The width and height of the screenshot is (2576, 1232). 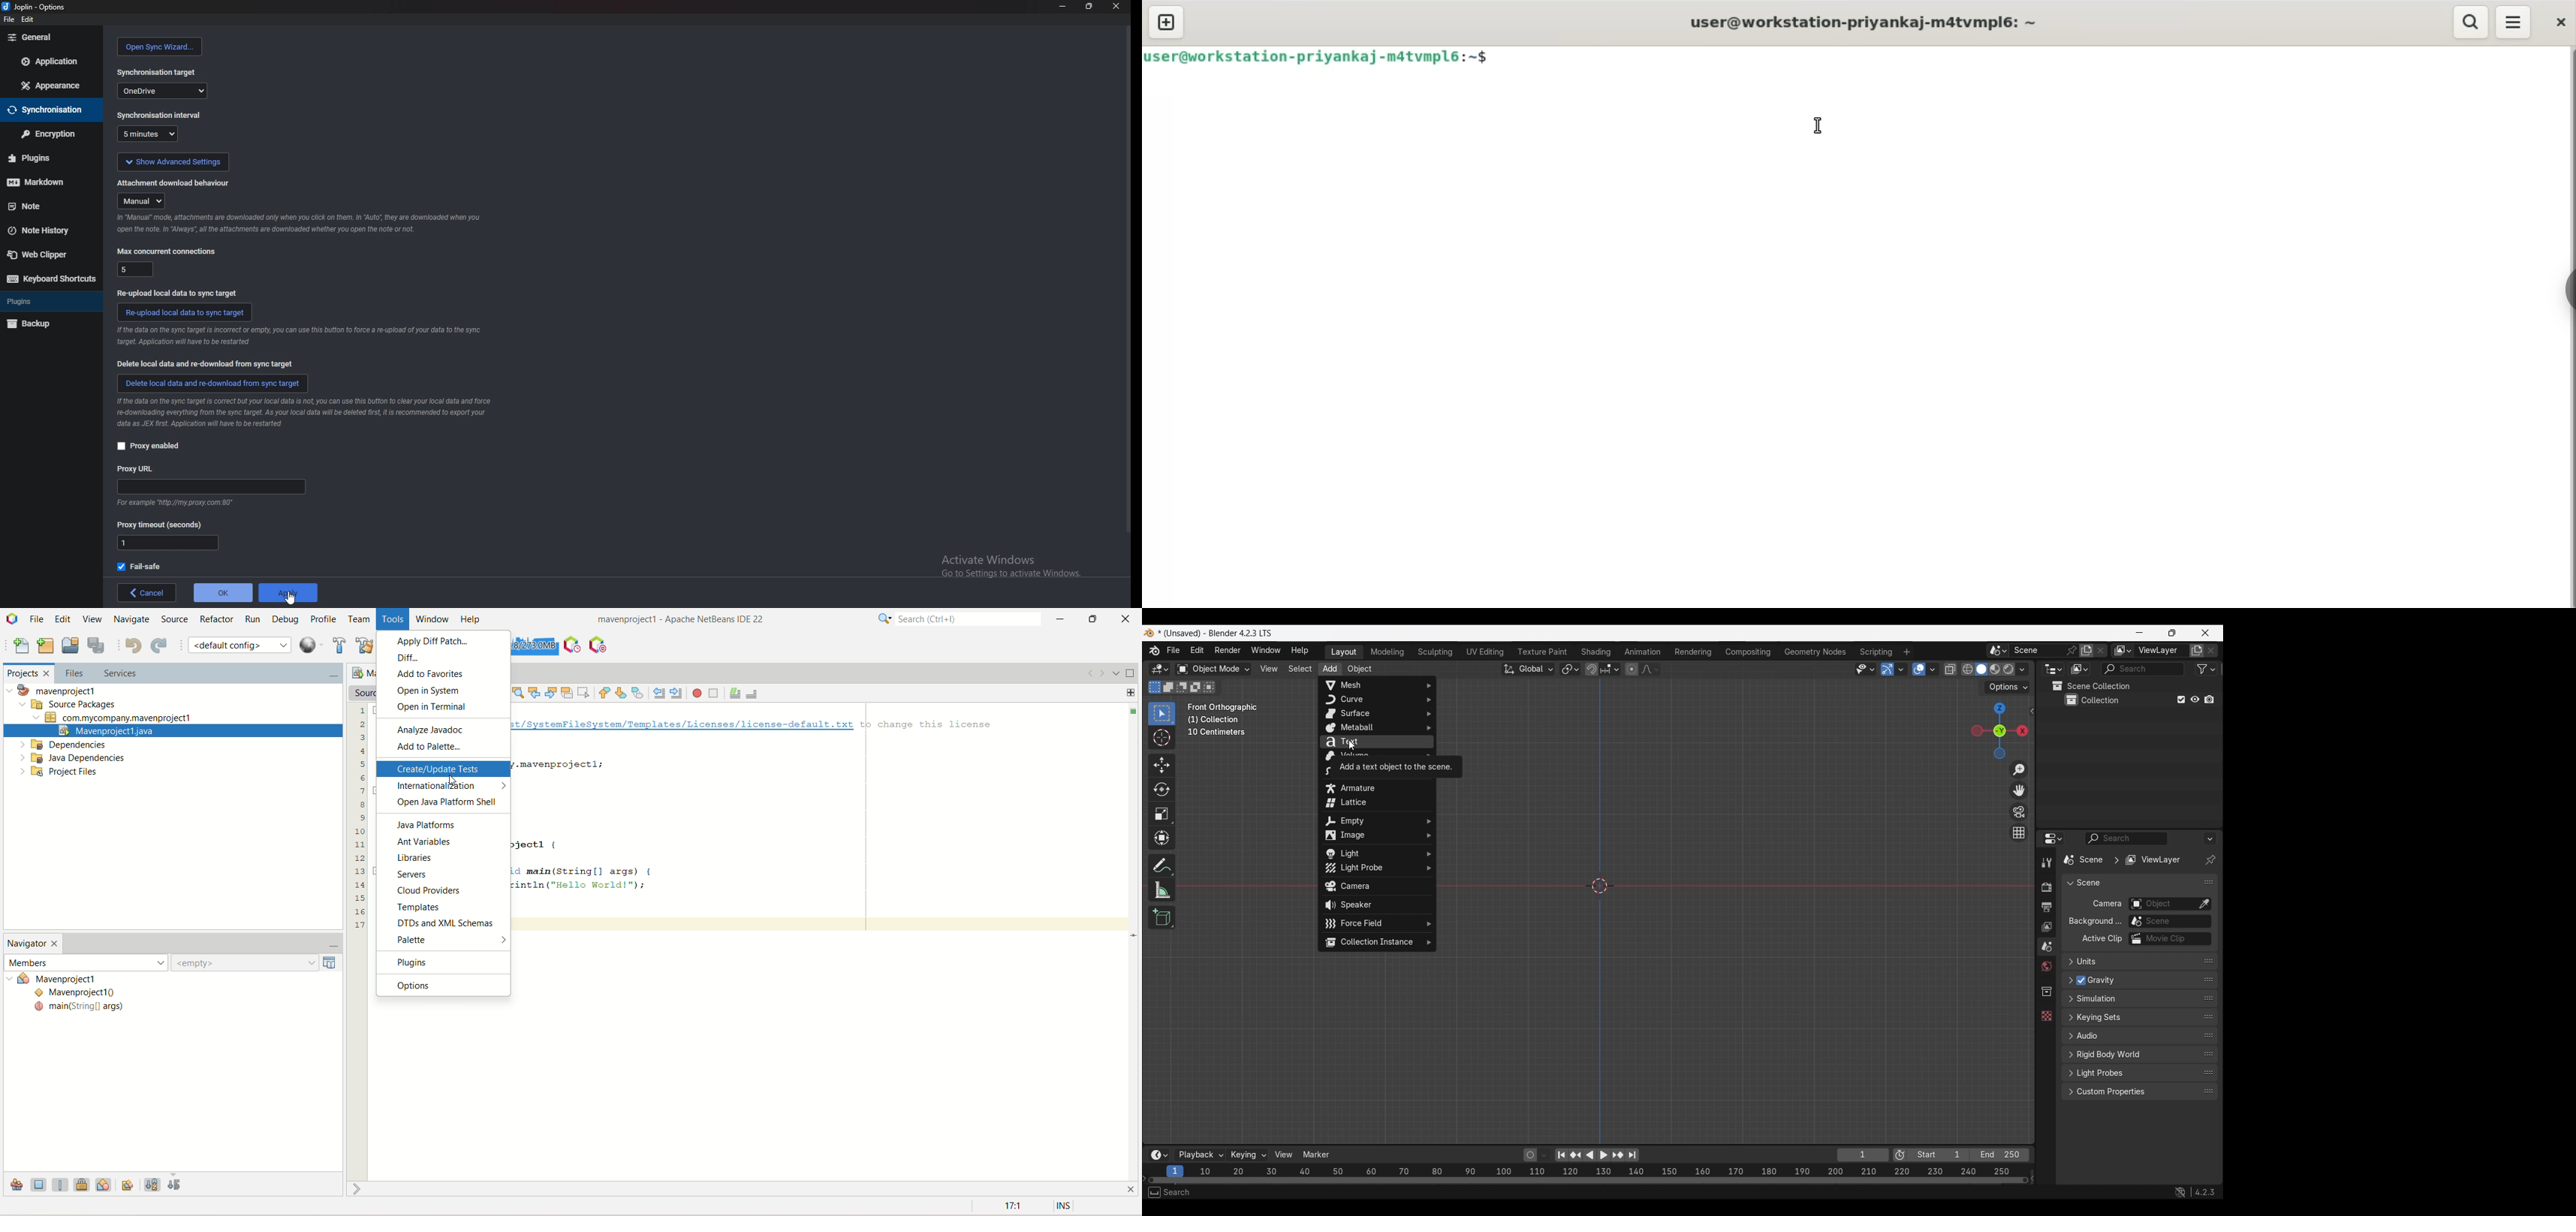 What do you see at coordinates (1132, 691) in the screenshot?
I see `add` at bounding box center [1132, 691].